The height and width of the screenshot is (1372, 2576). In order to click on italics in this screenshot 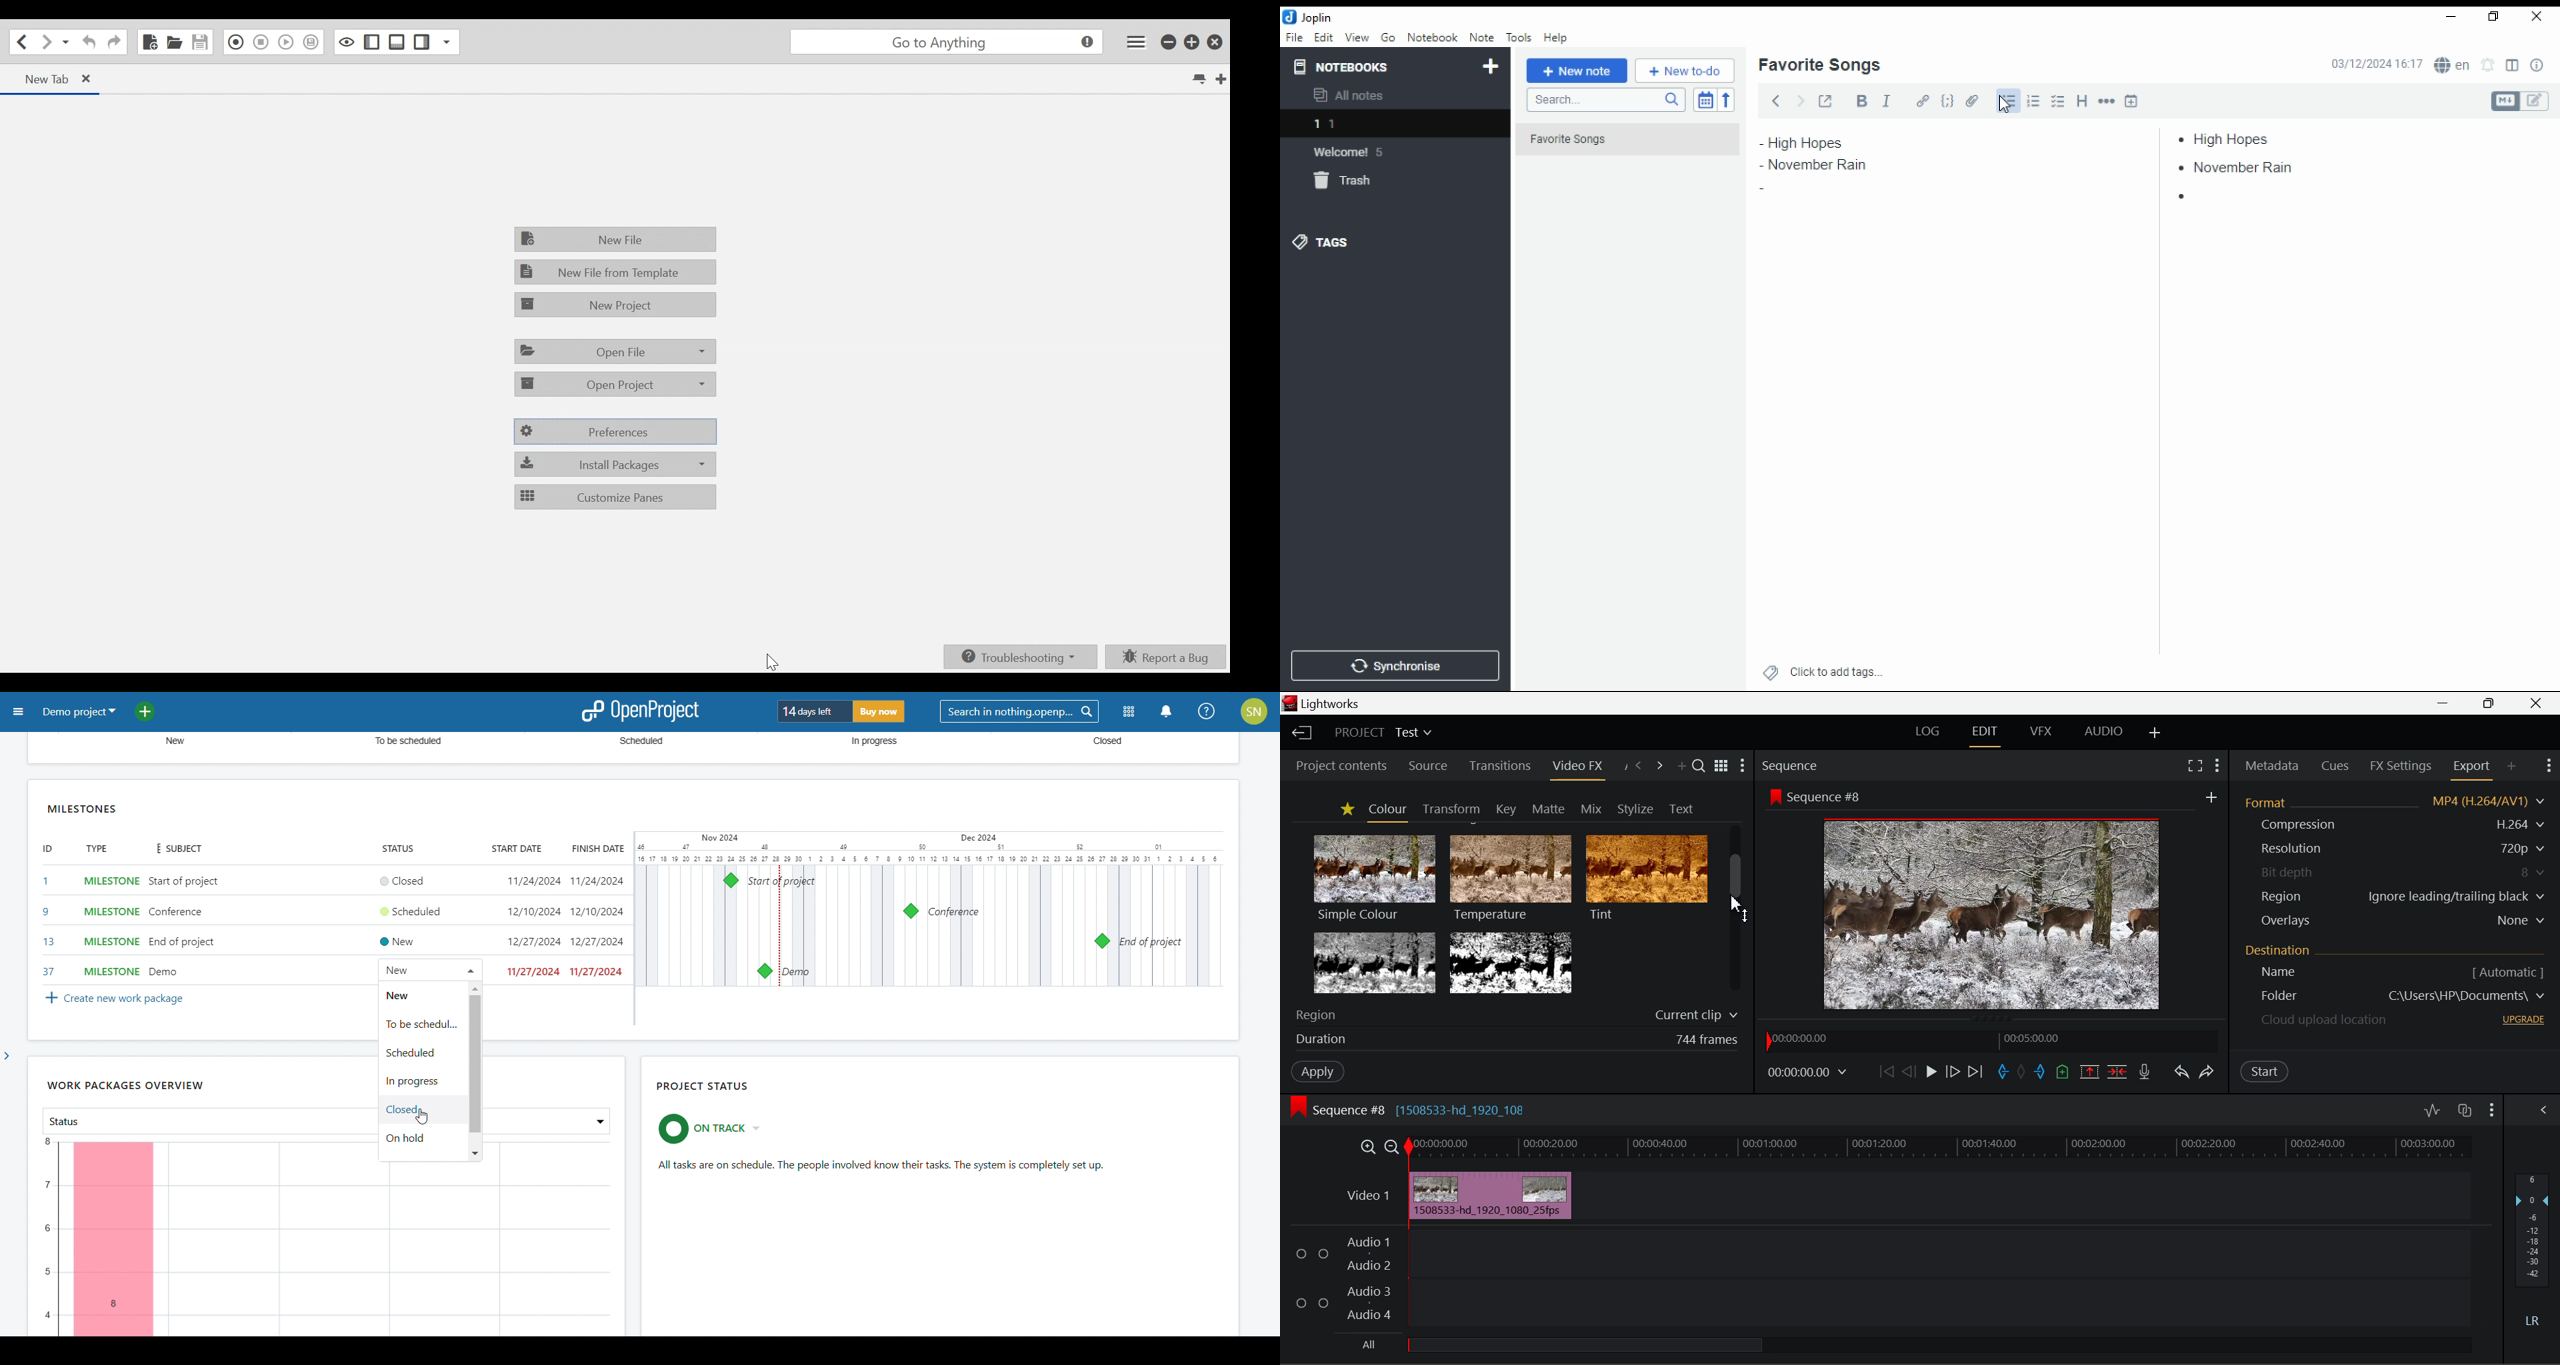, I will do `click(1886, 100)`.